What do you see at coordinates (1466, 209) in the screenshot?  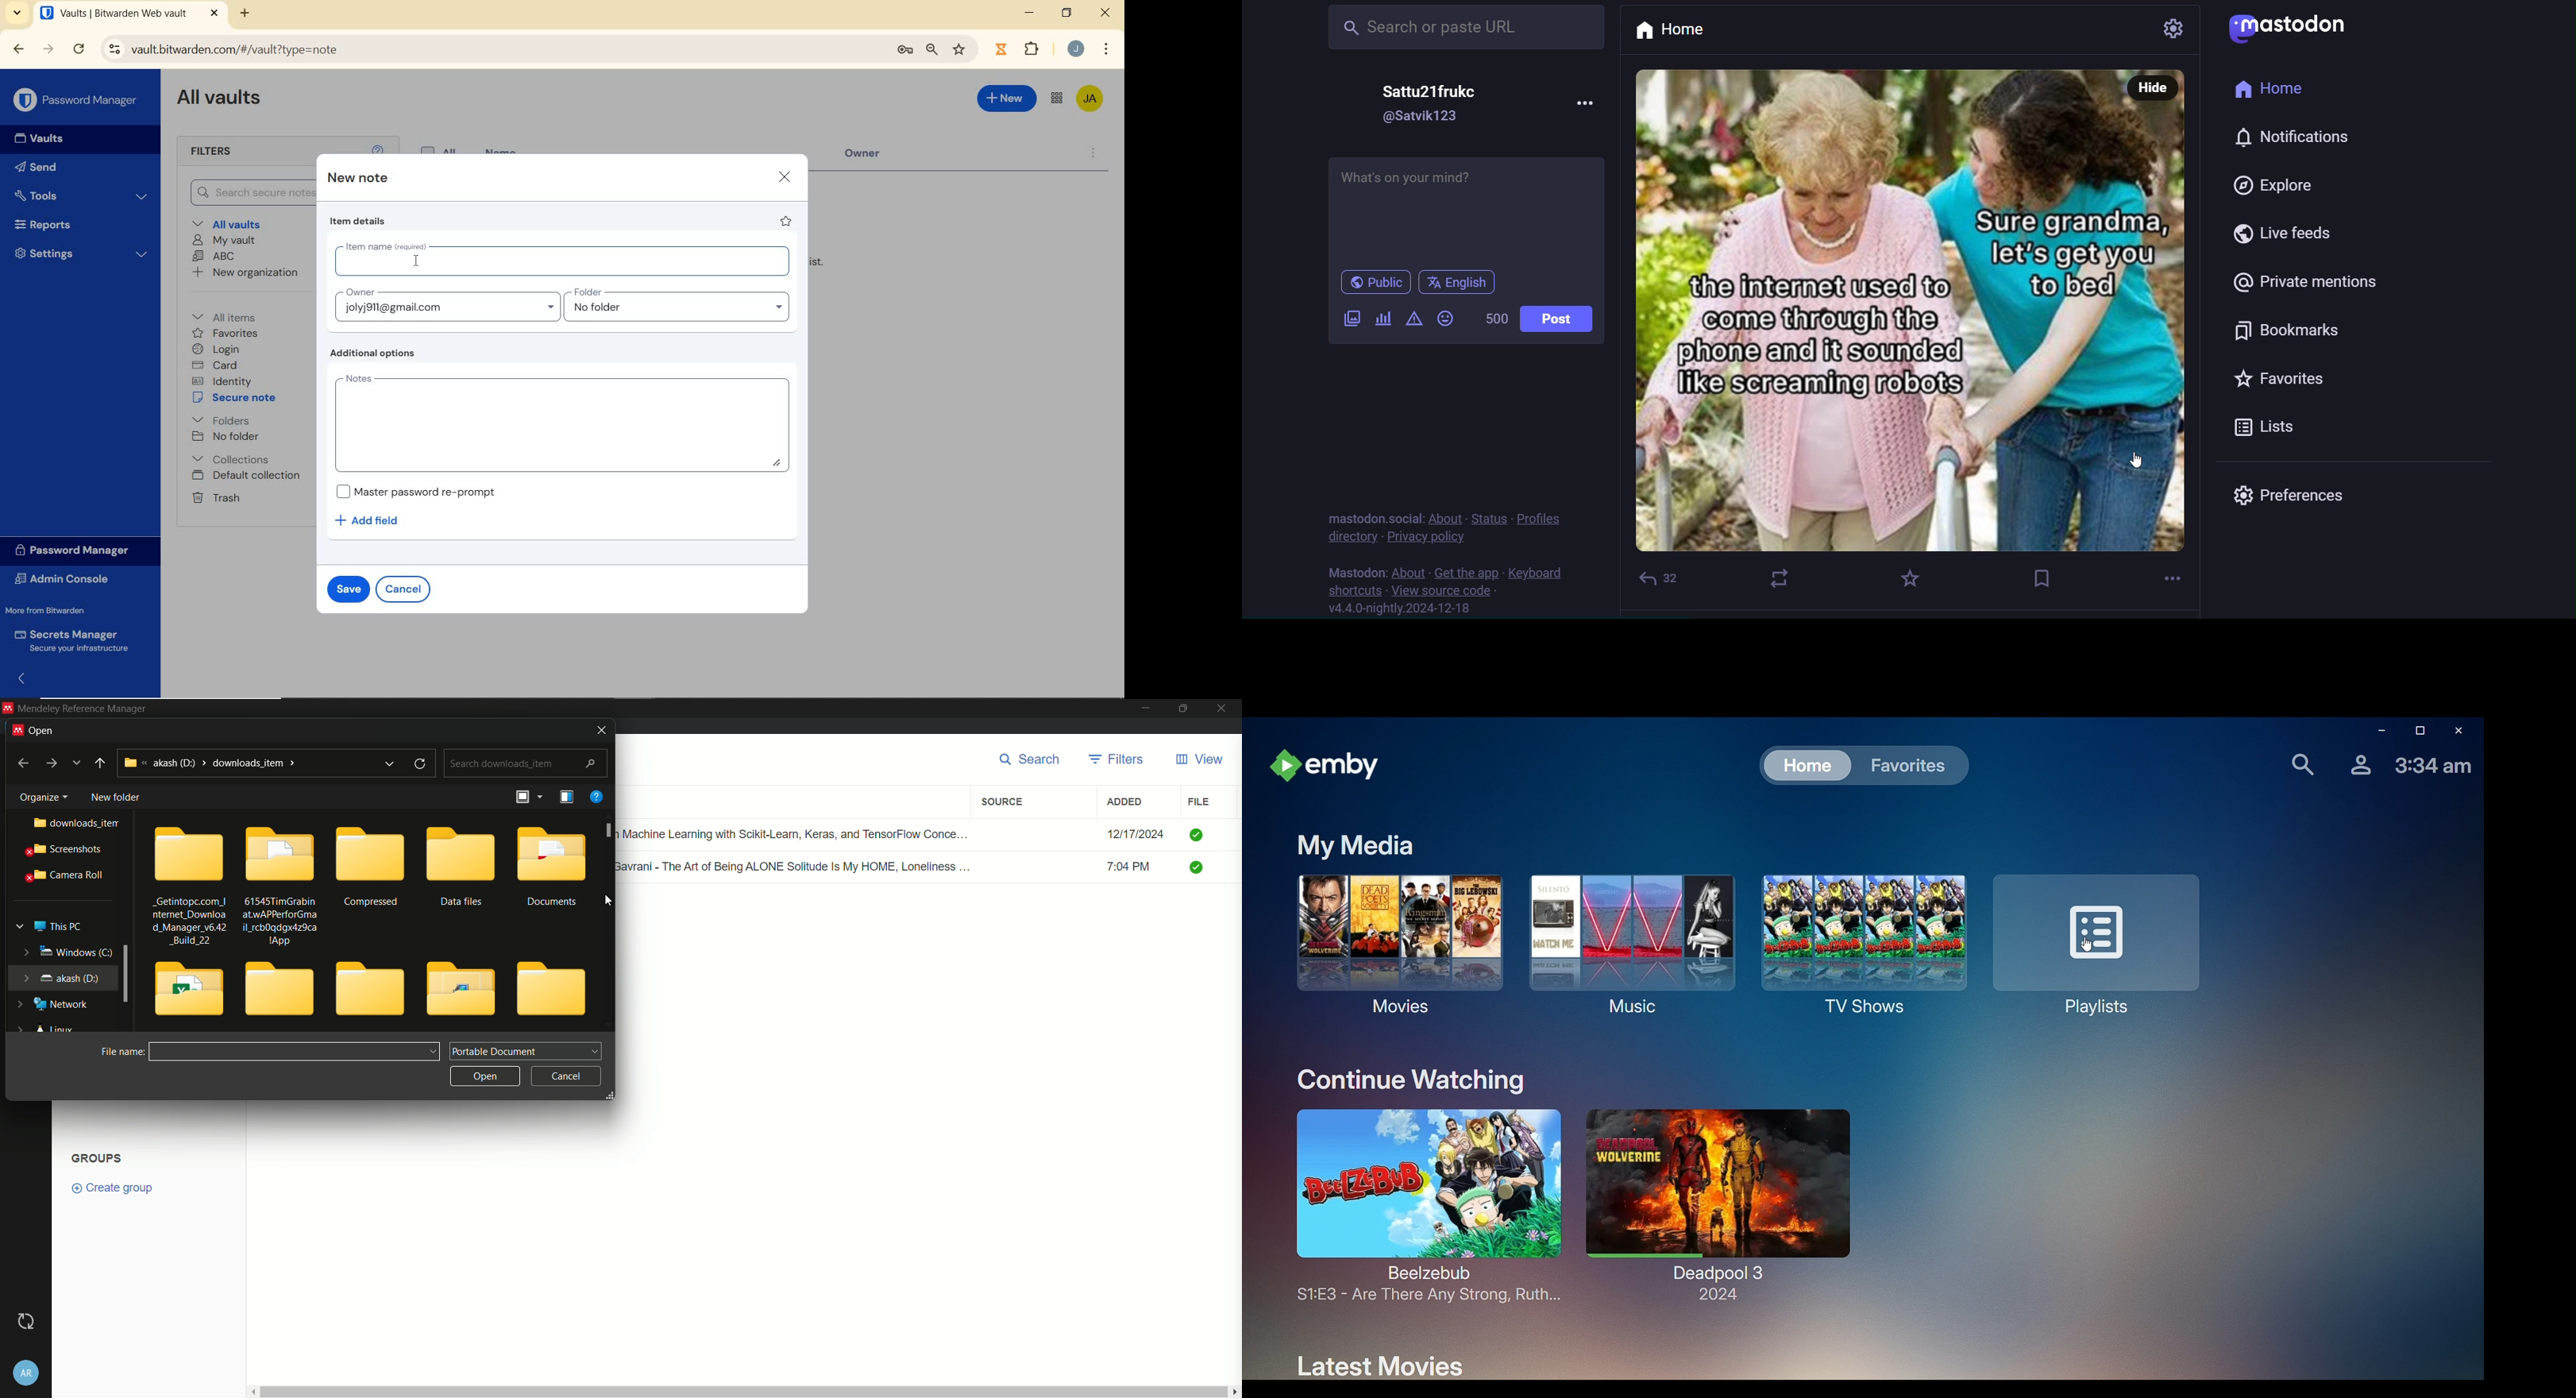 I see `post here` at bounding box center [1466, 209].